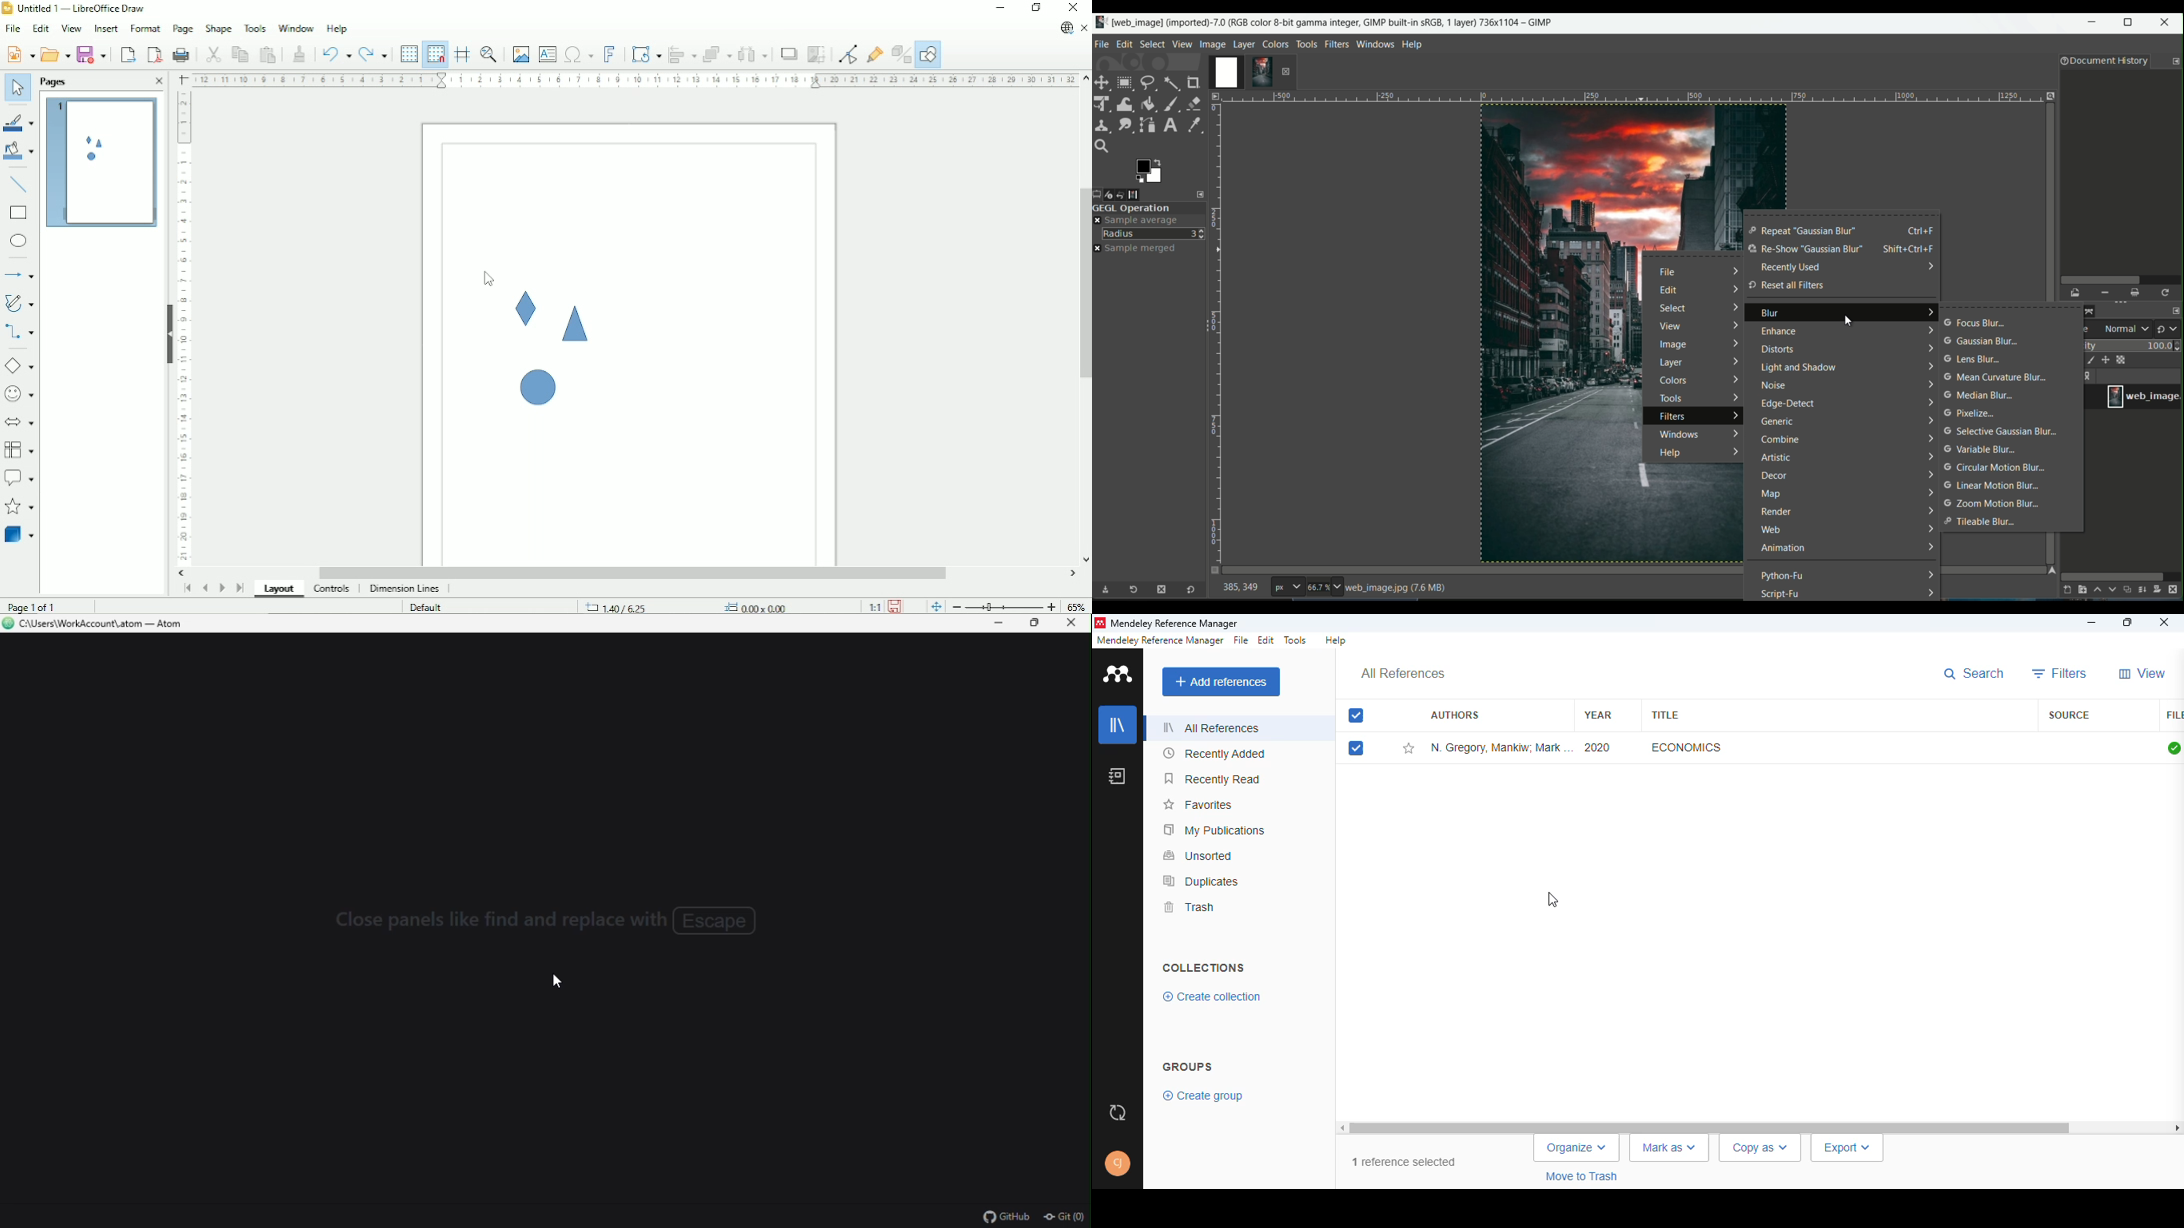 The width and height of the screenshot is (2184, 1232). I want to click on clear the entire document history, so click(2136, 293).